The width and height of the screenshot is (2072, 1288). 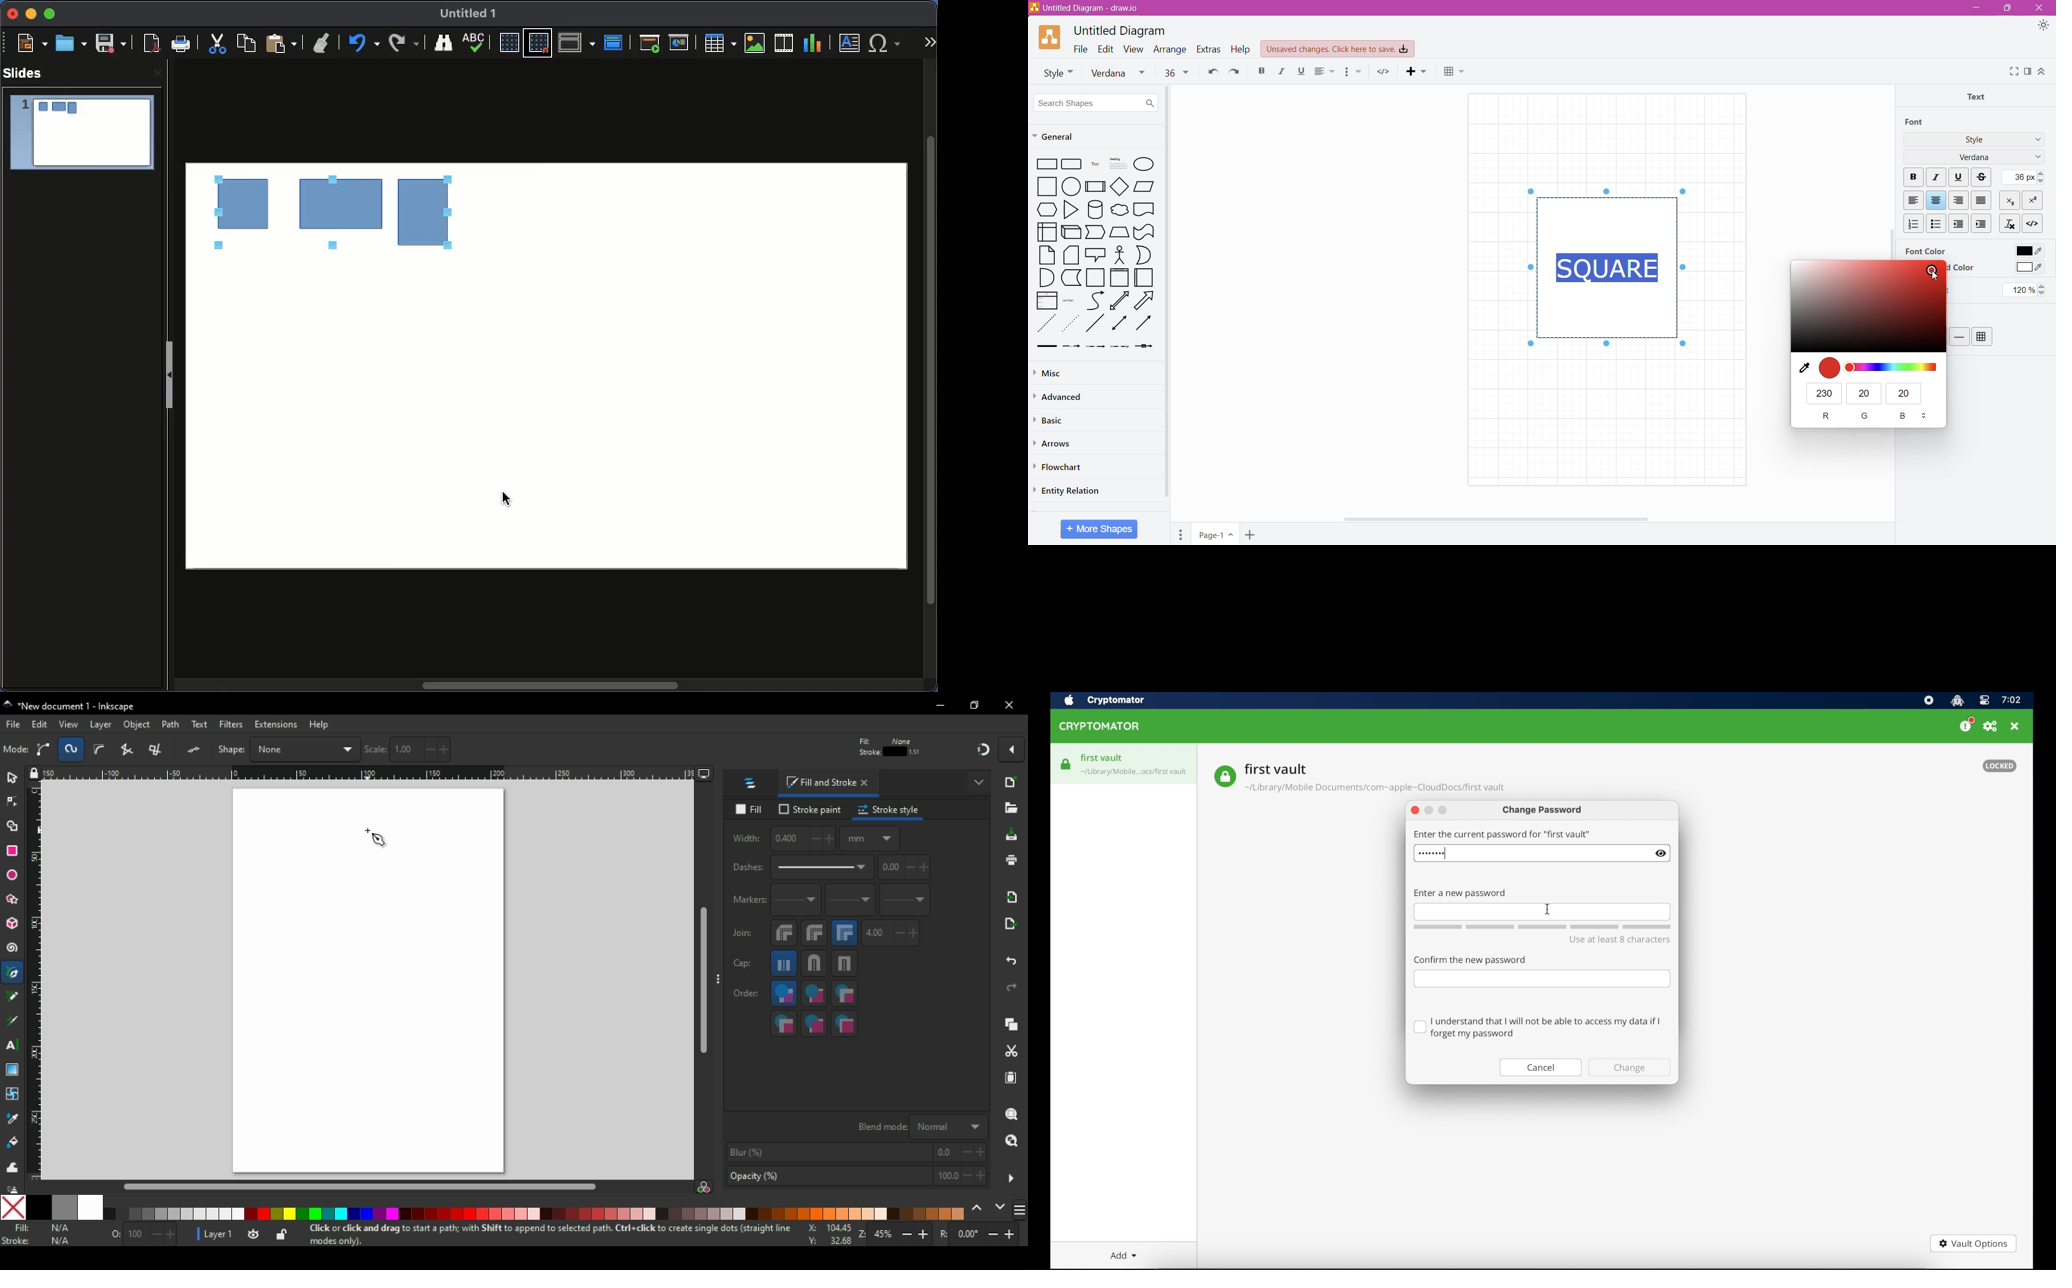 What do you see at coordinates (1960, 223) in the screenshot?
I see `Decrease Indent` at bounding box center [1960, 223].